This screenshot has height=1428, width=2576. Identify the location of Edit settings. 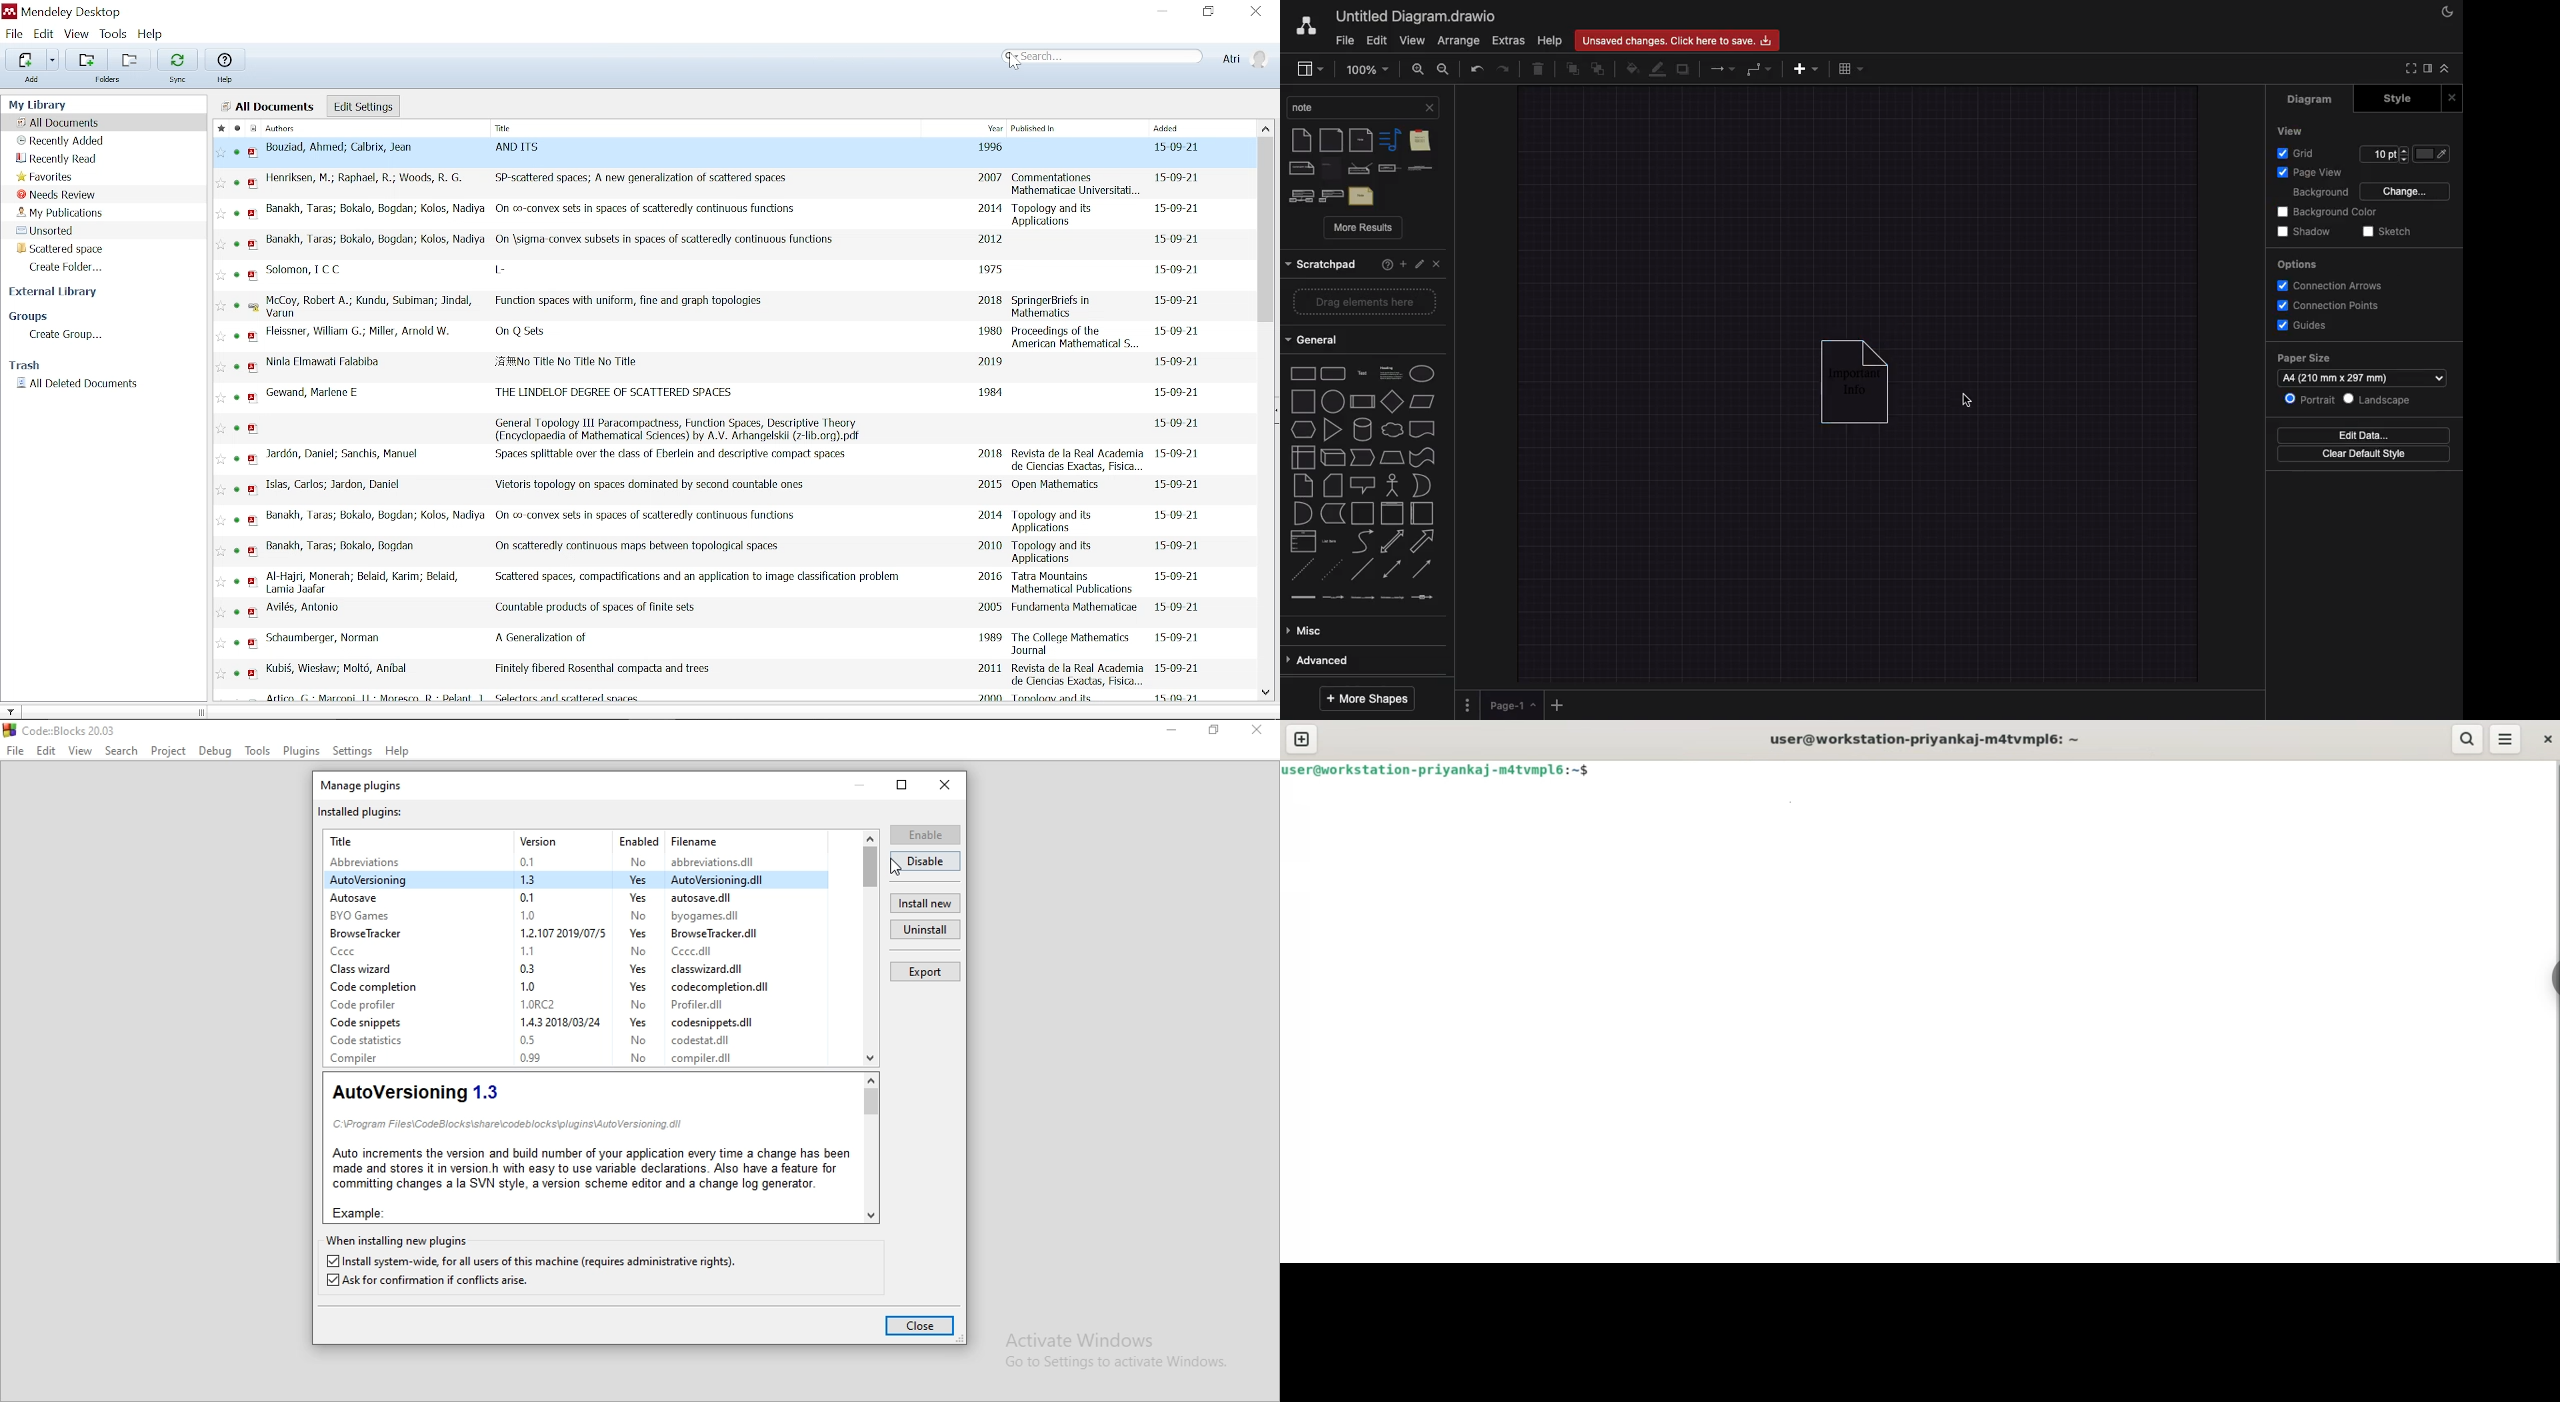
(362, 106).